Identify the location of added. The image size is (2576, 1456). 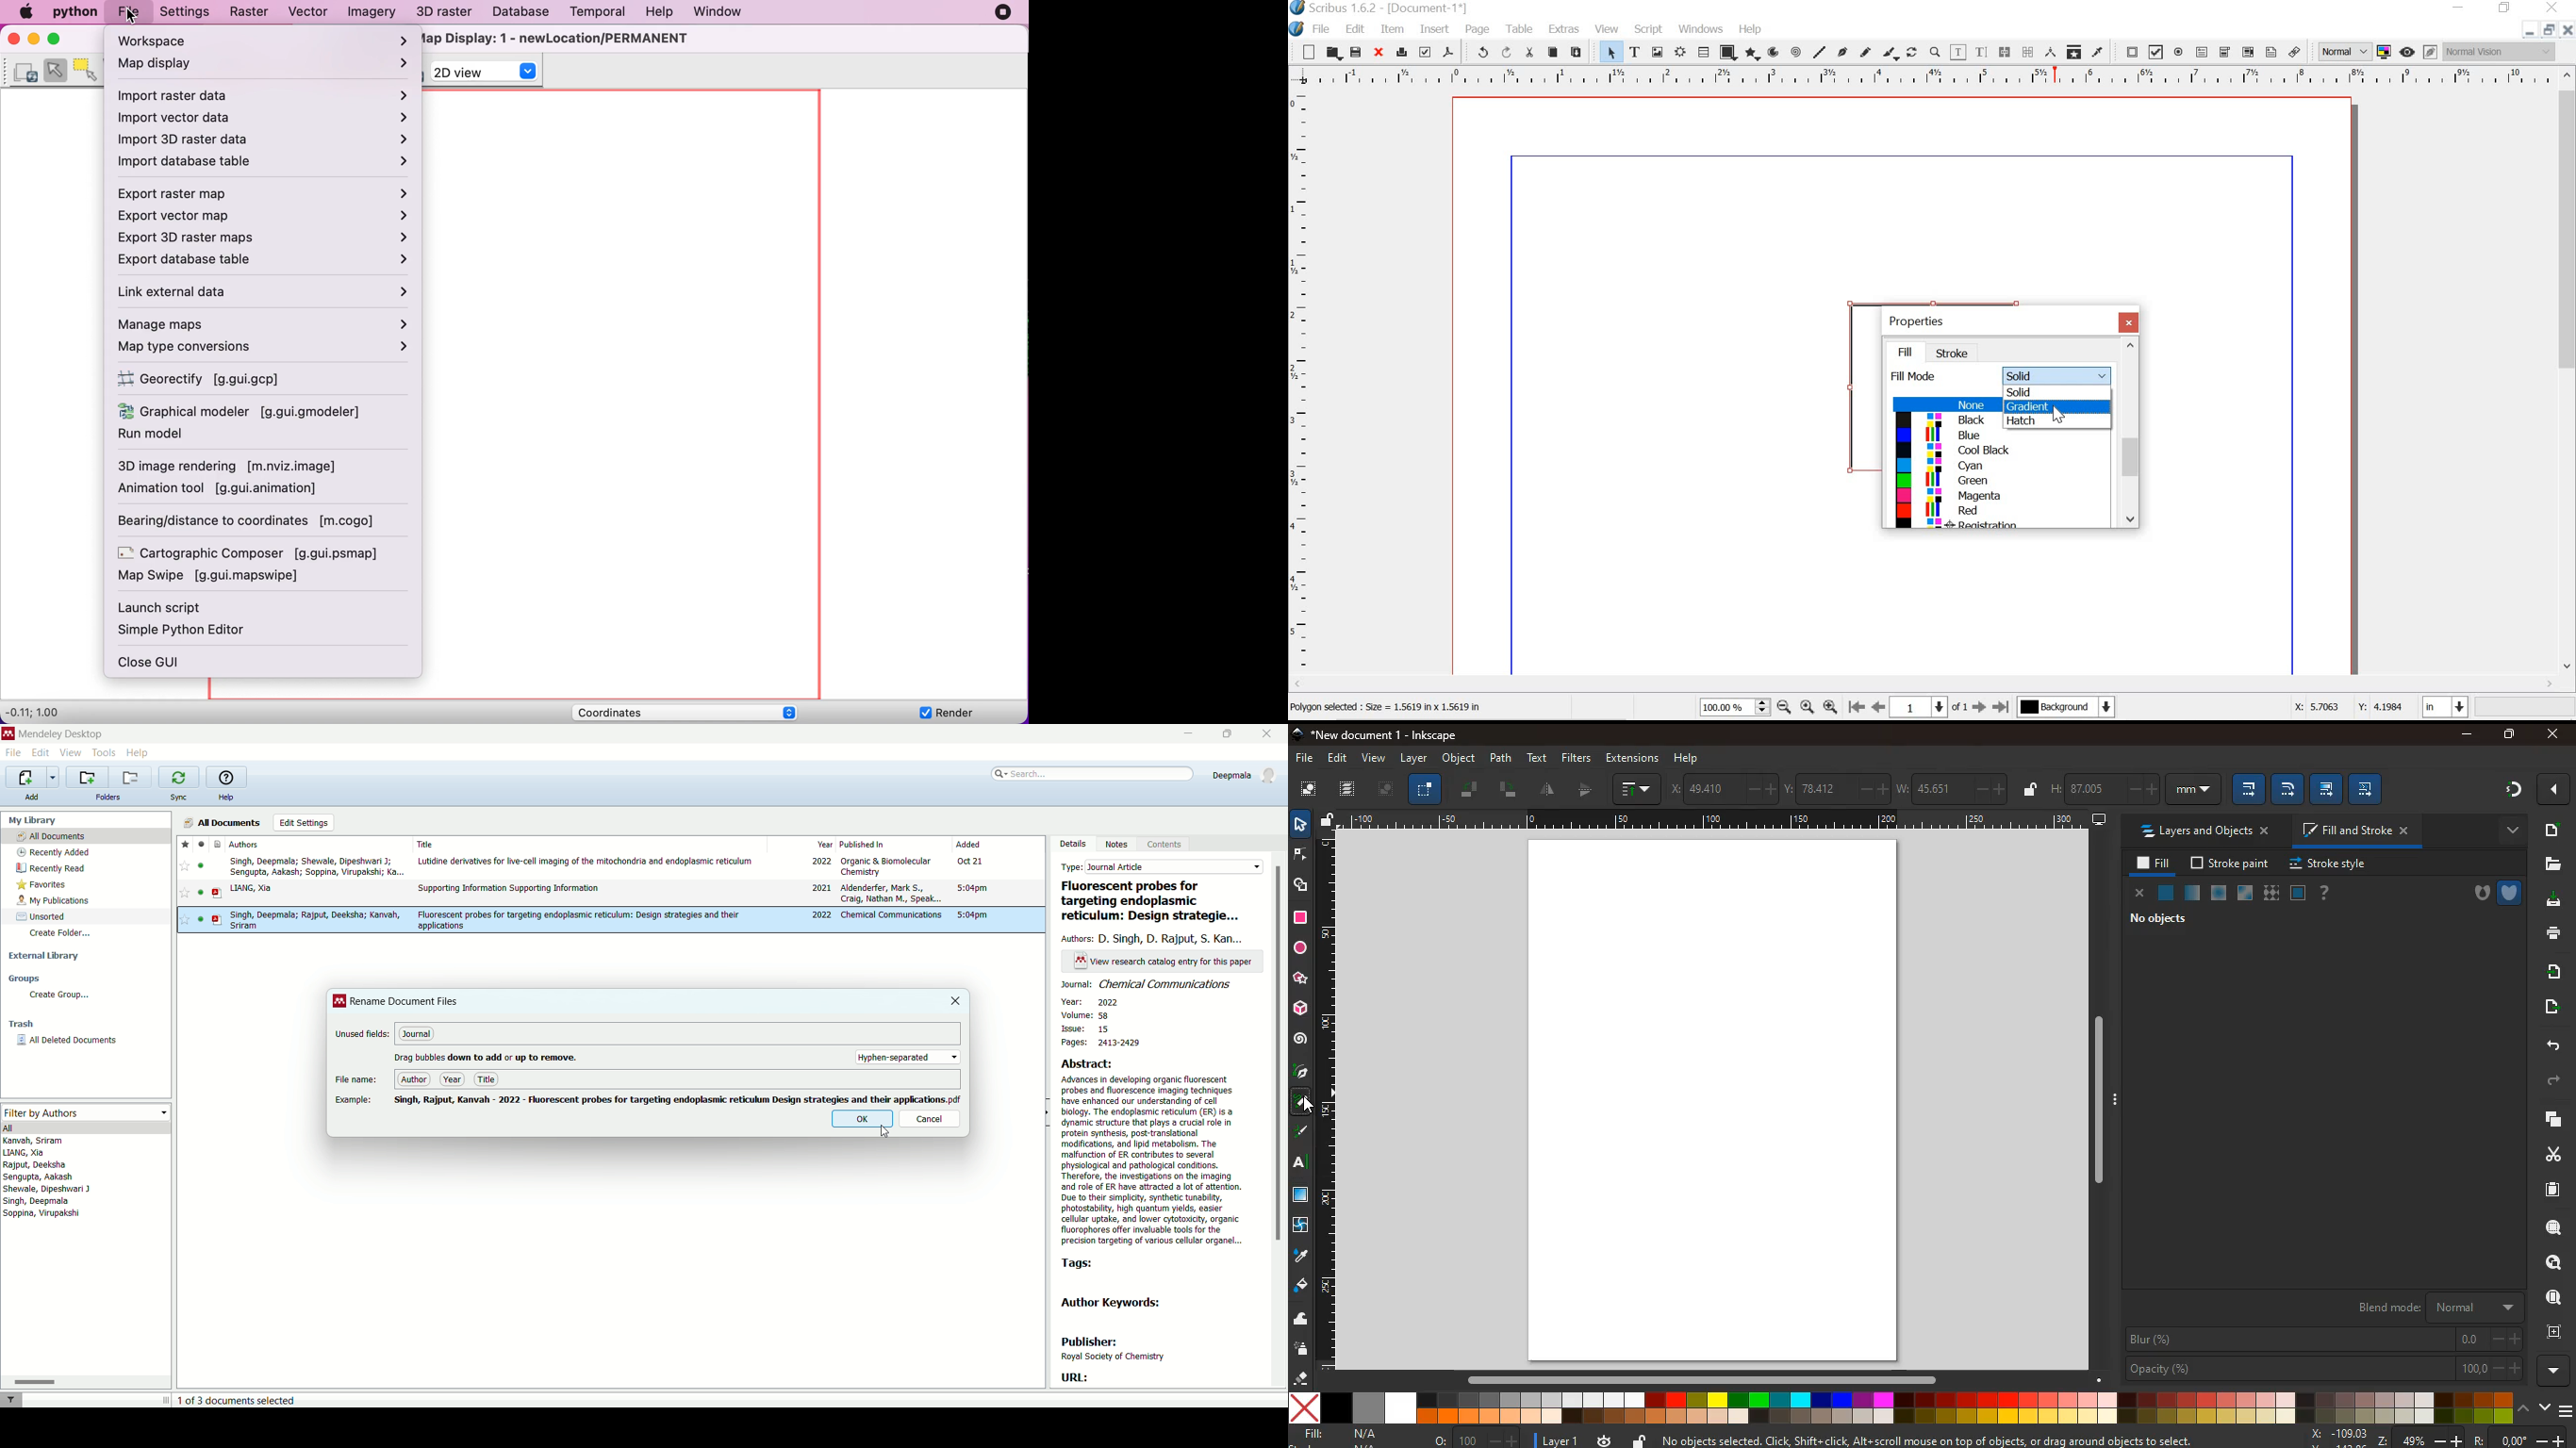
(996, 844).